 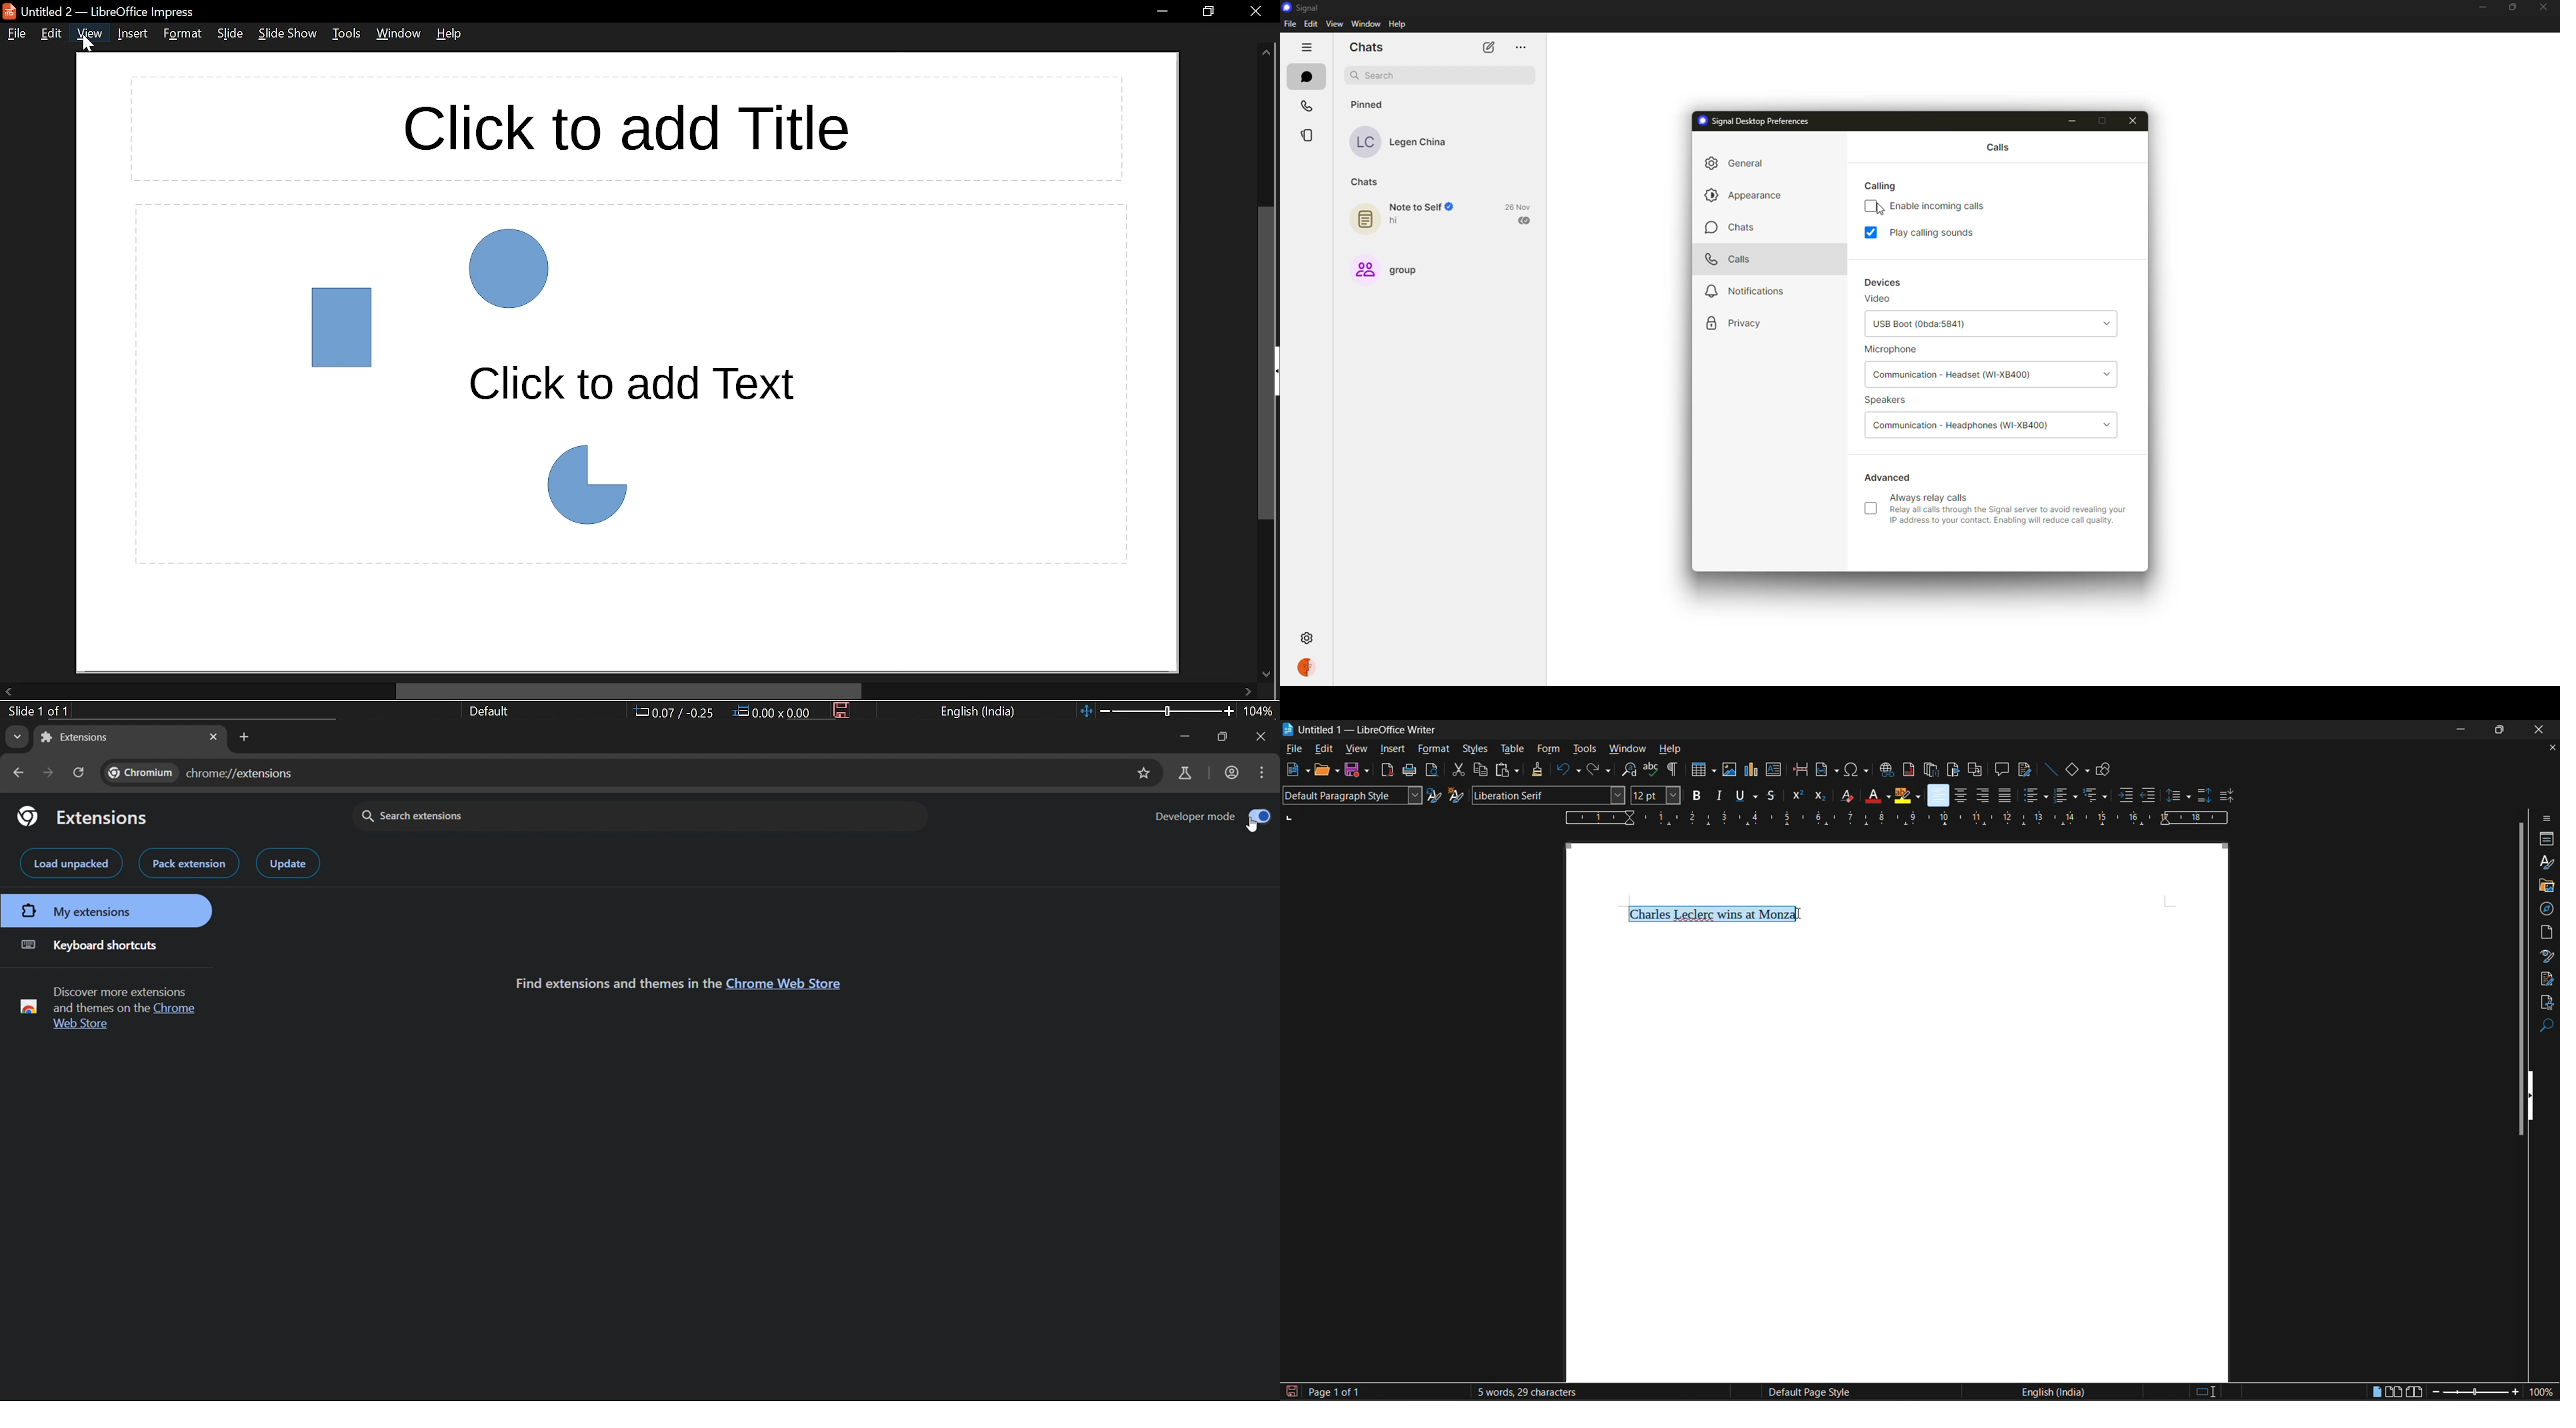 I want to click on Insert, so click(x=131, y=37).